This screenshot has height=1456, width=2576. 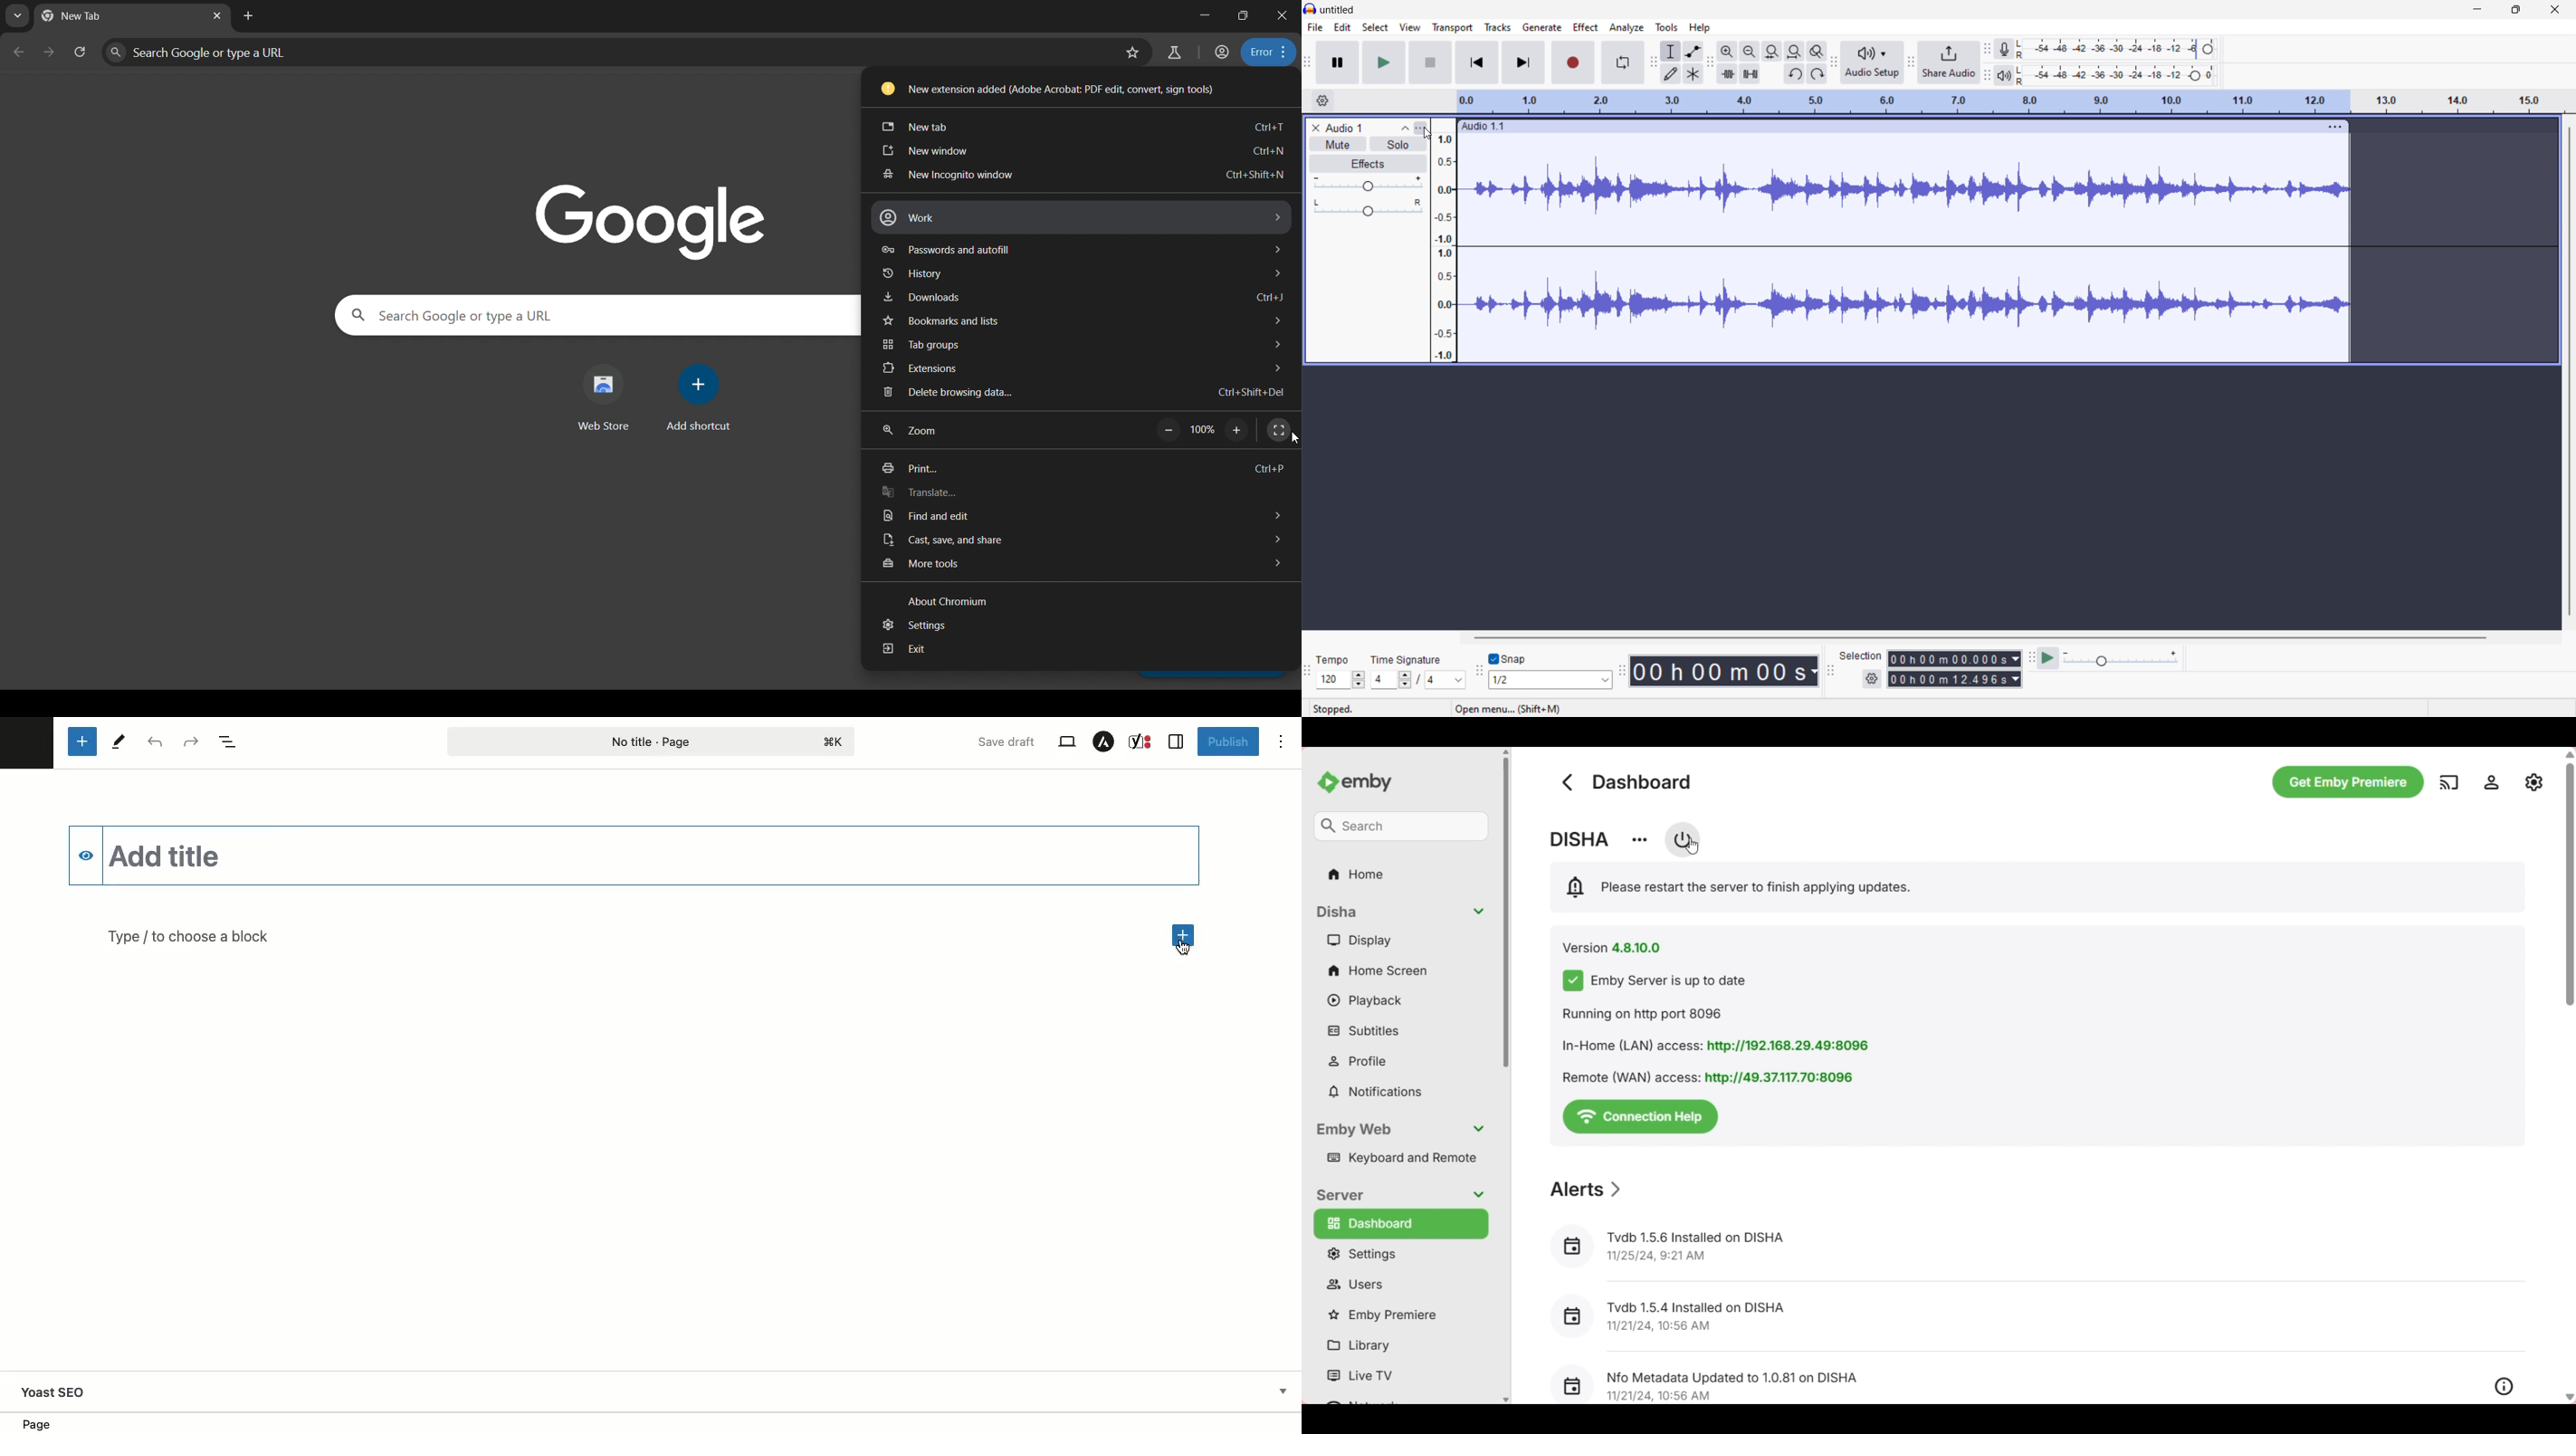 What do you see at coordinates (1384, 63) in the screenshot?
I see `play` at bounding box center [1384, 63].